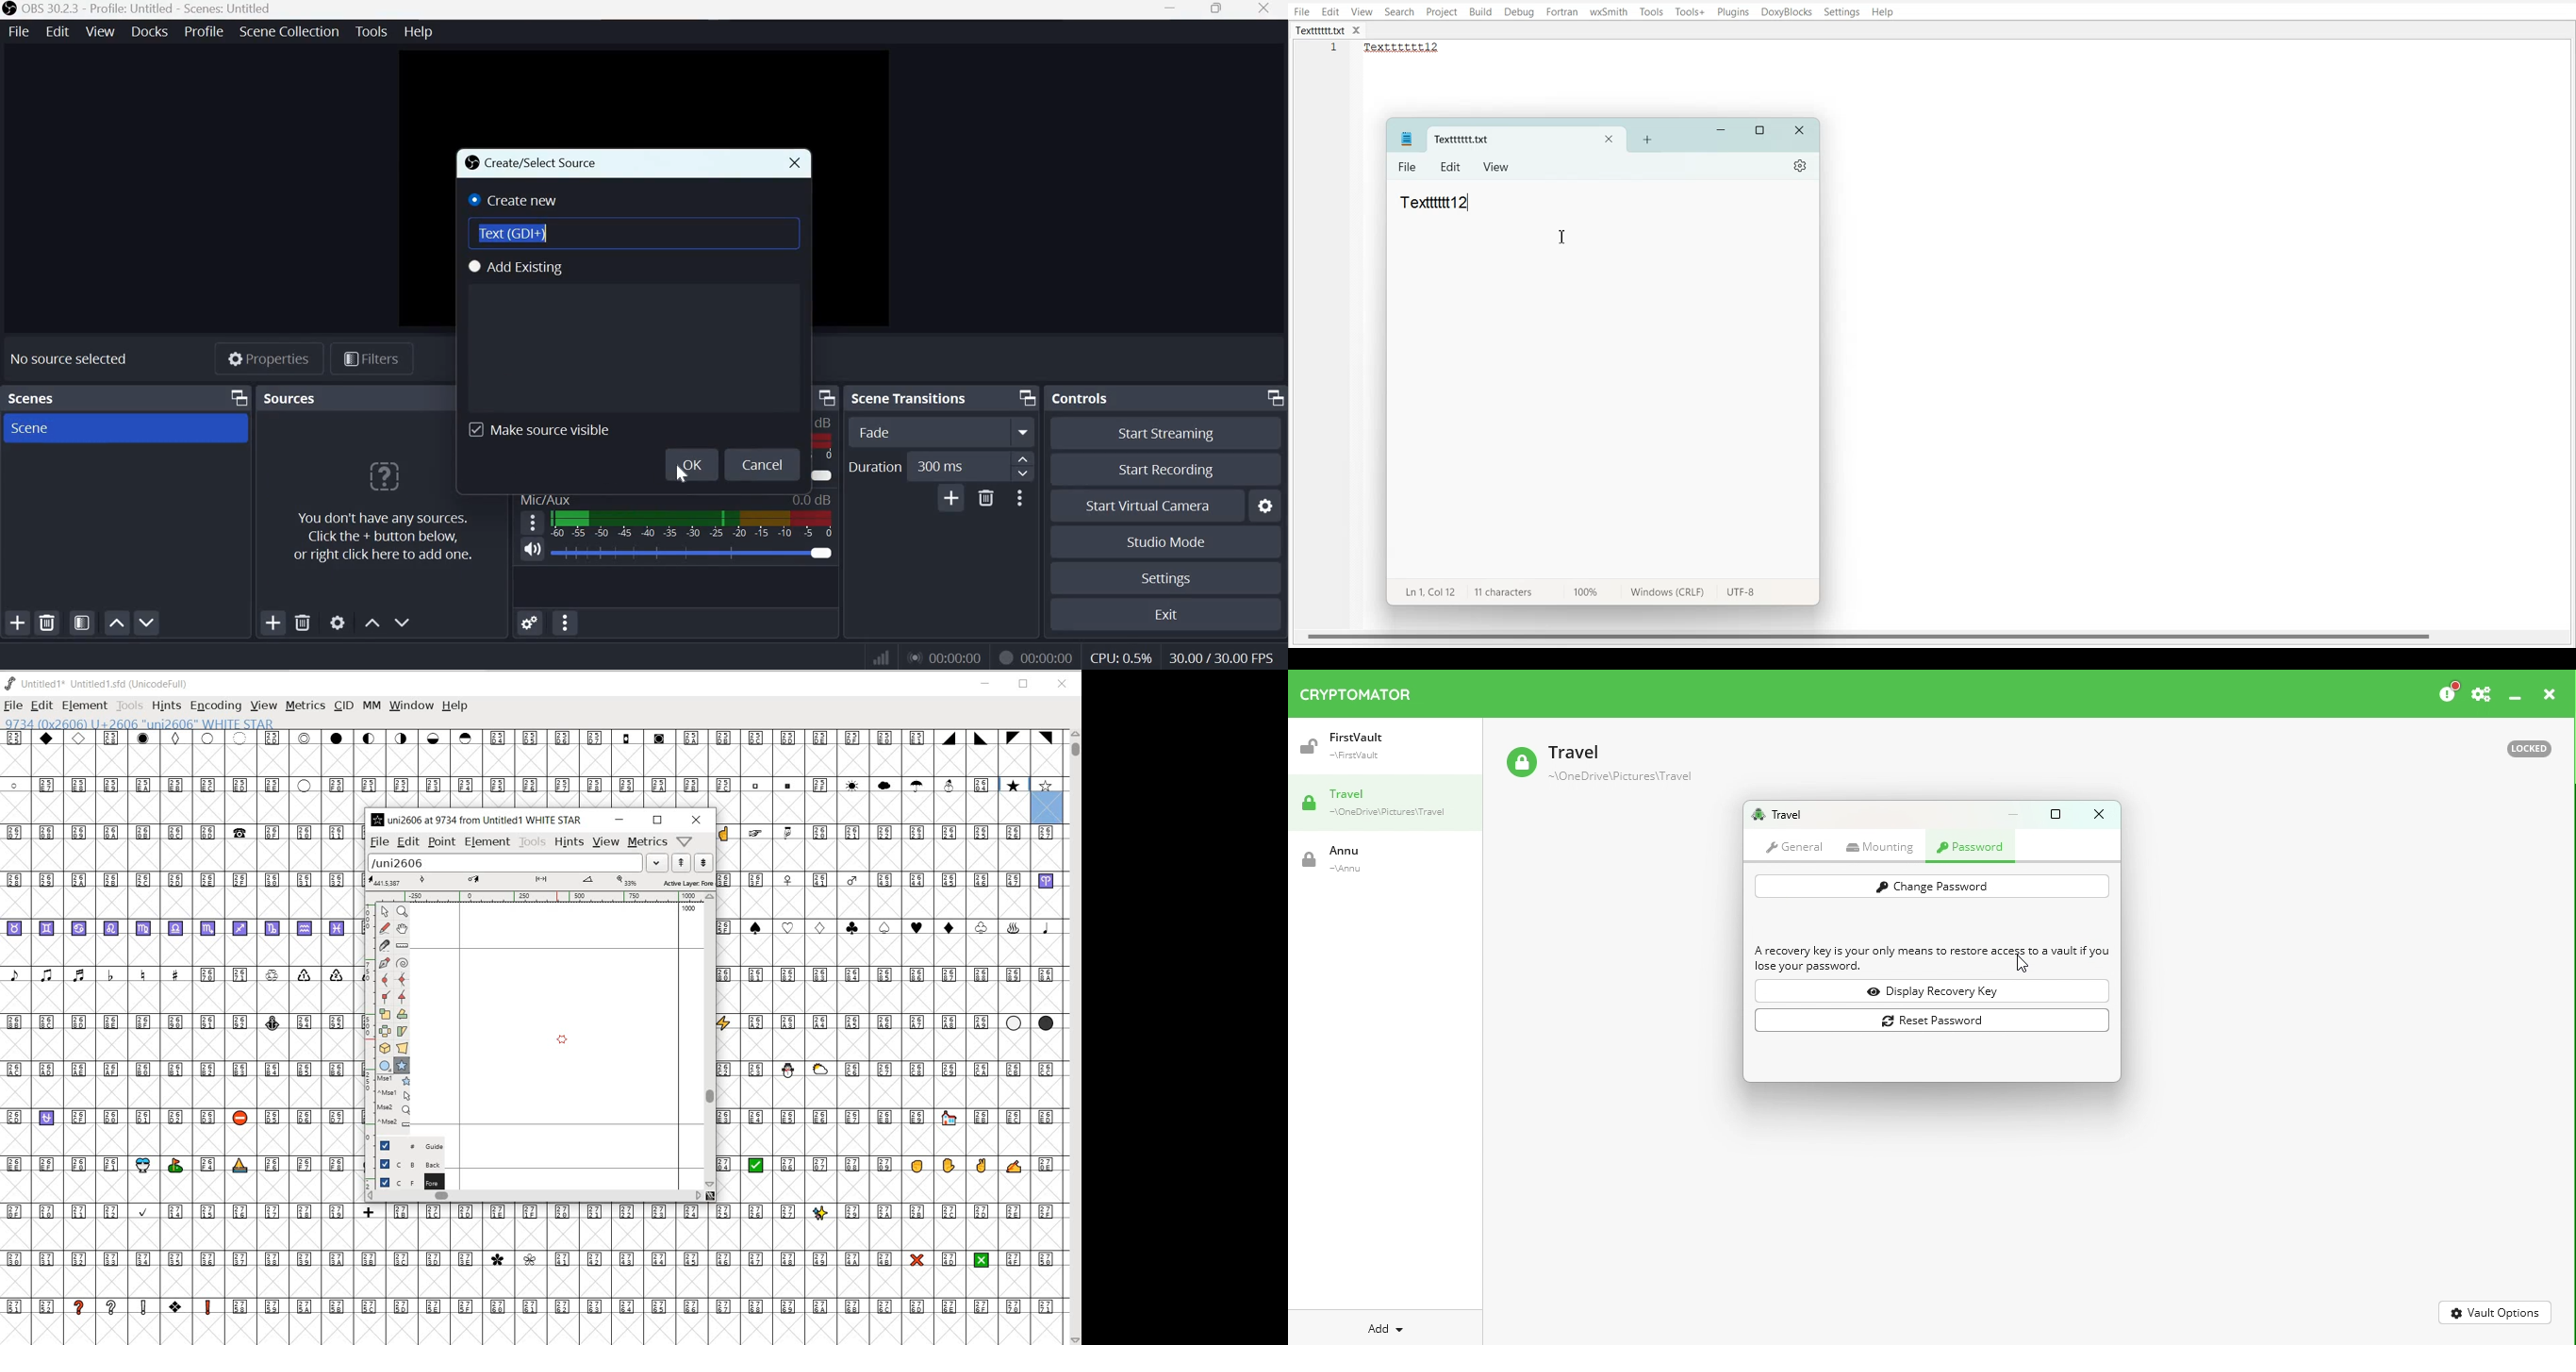 The width and height of the screenshot is (2576, 1372). Describe the element at coordinates (541, 430) in the screenshot. I see `Make source visible` at that location.